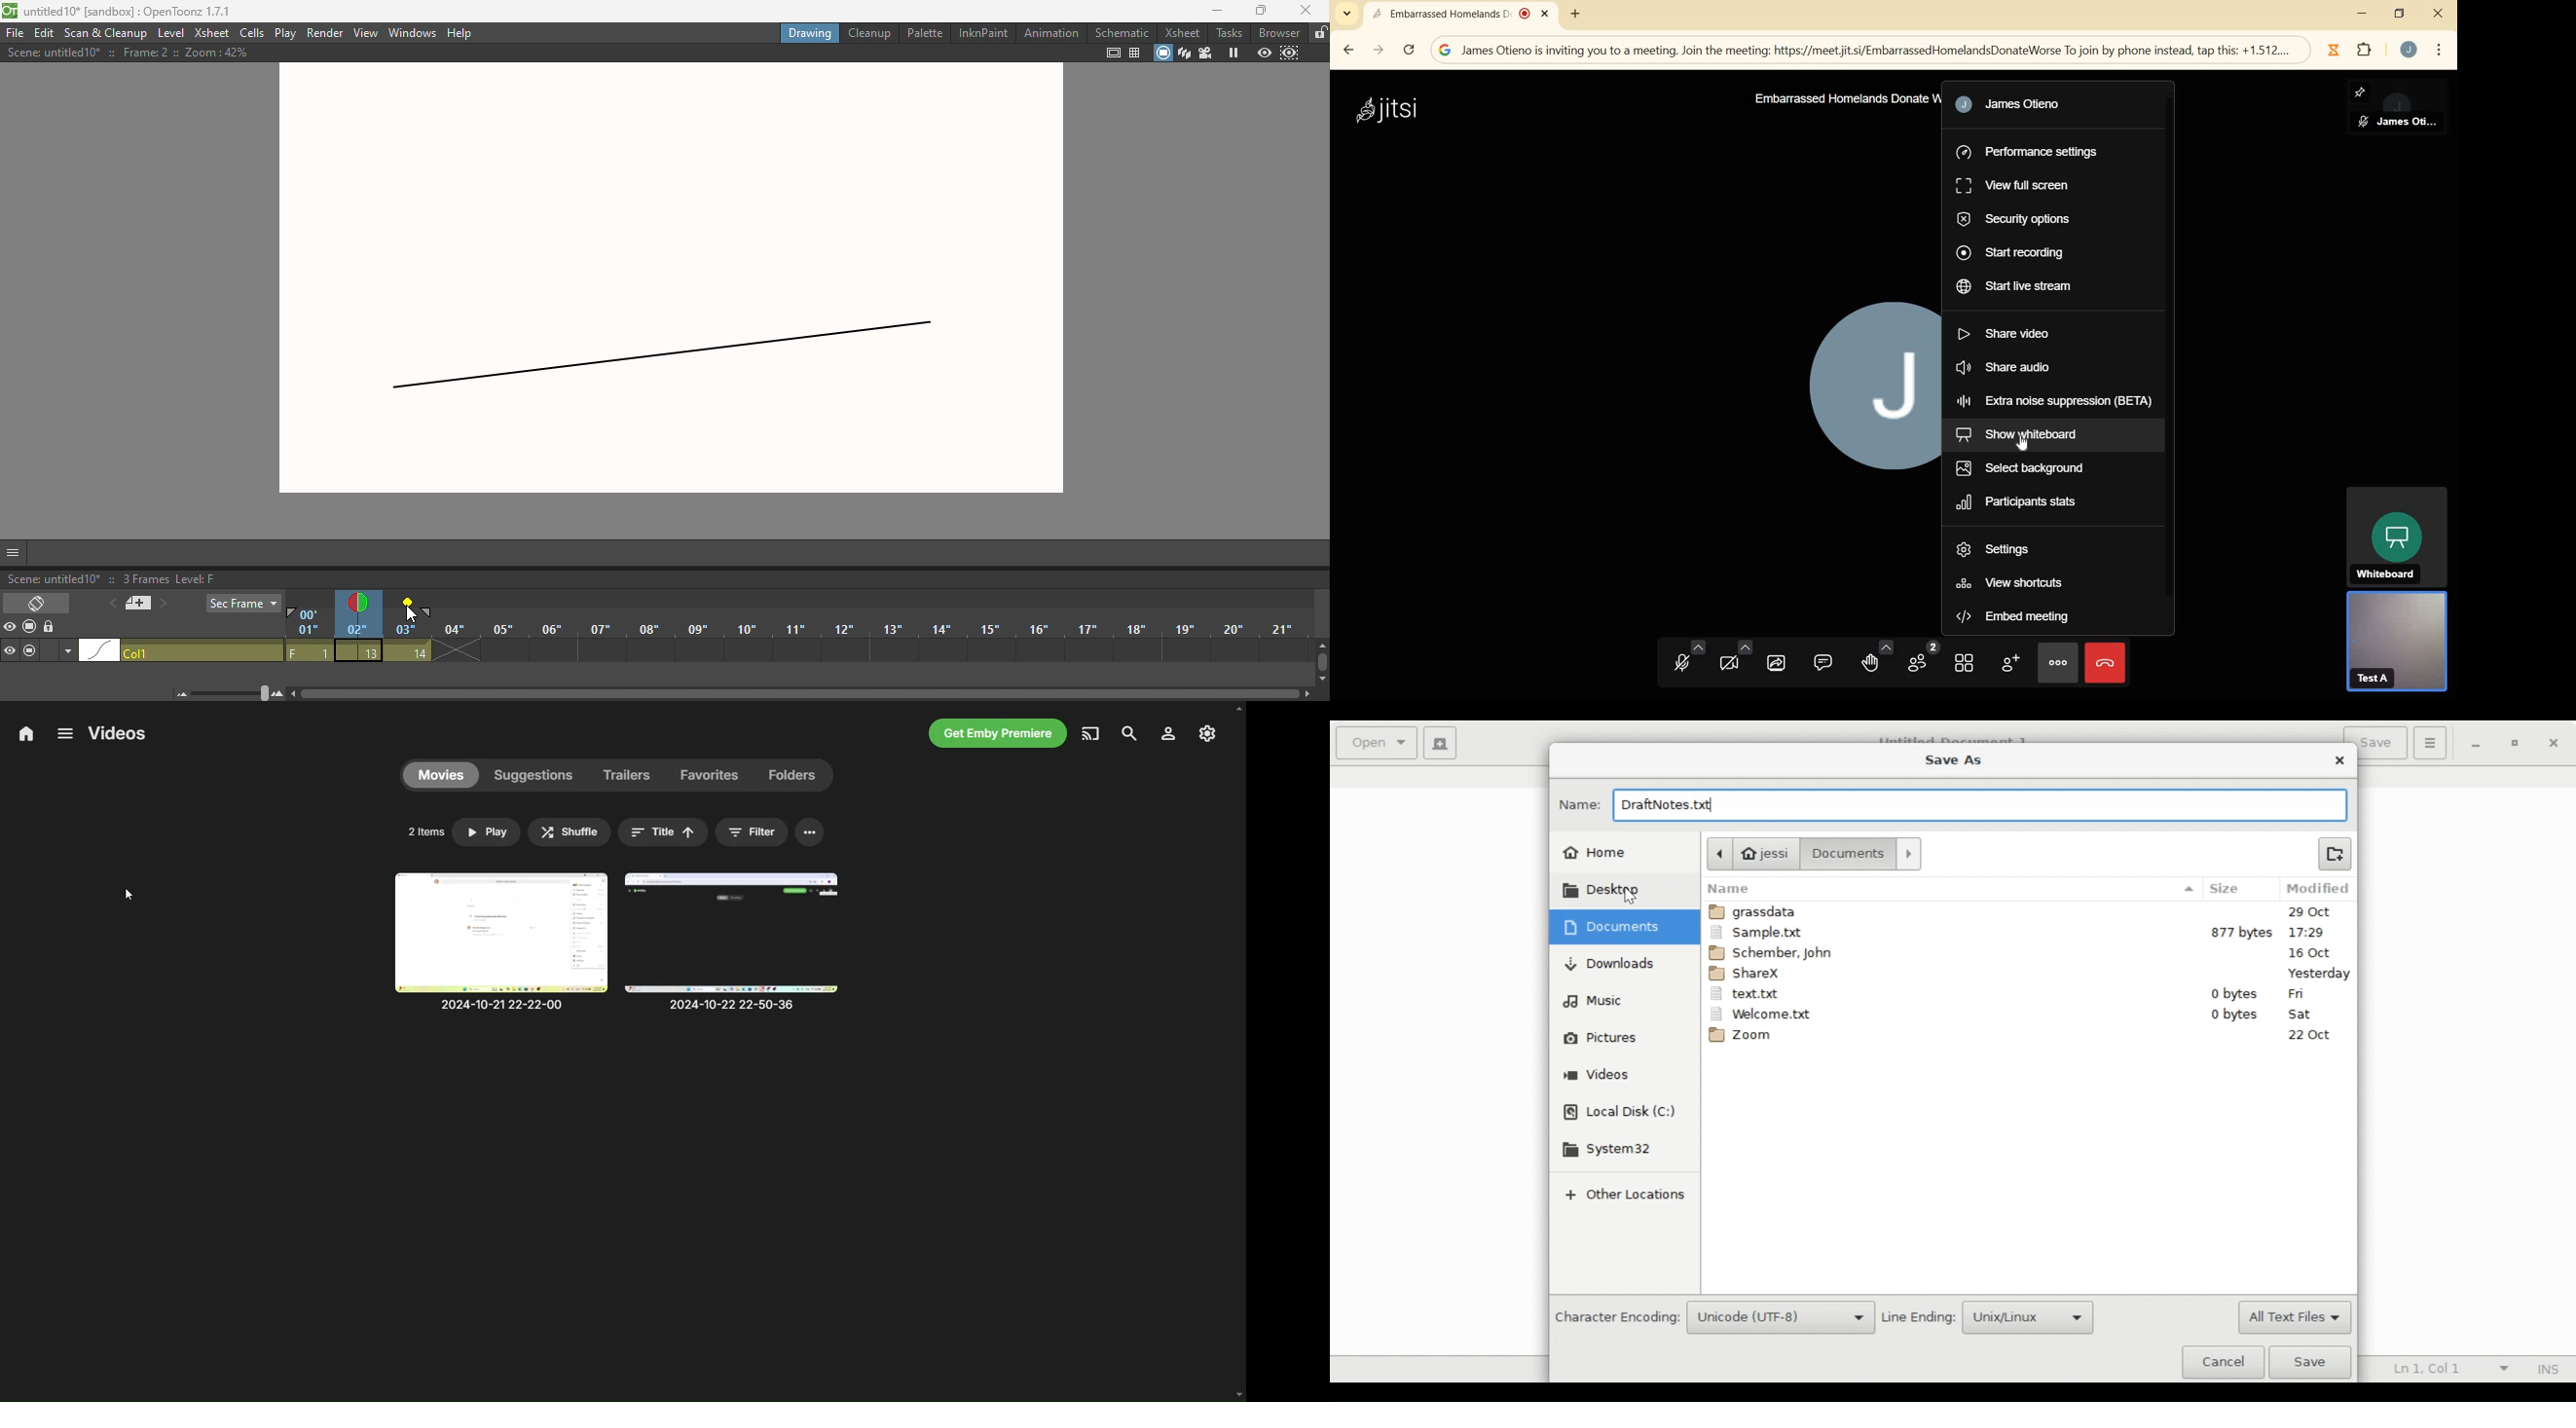 This screenshot has width=2576, height=1428. What do you see at coordinates (1317, 33) in the screenshot?
I see `Lock rooms tab` at bounding box center [1317, 33].